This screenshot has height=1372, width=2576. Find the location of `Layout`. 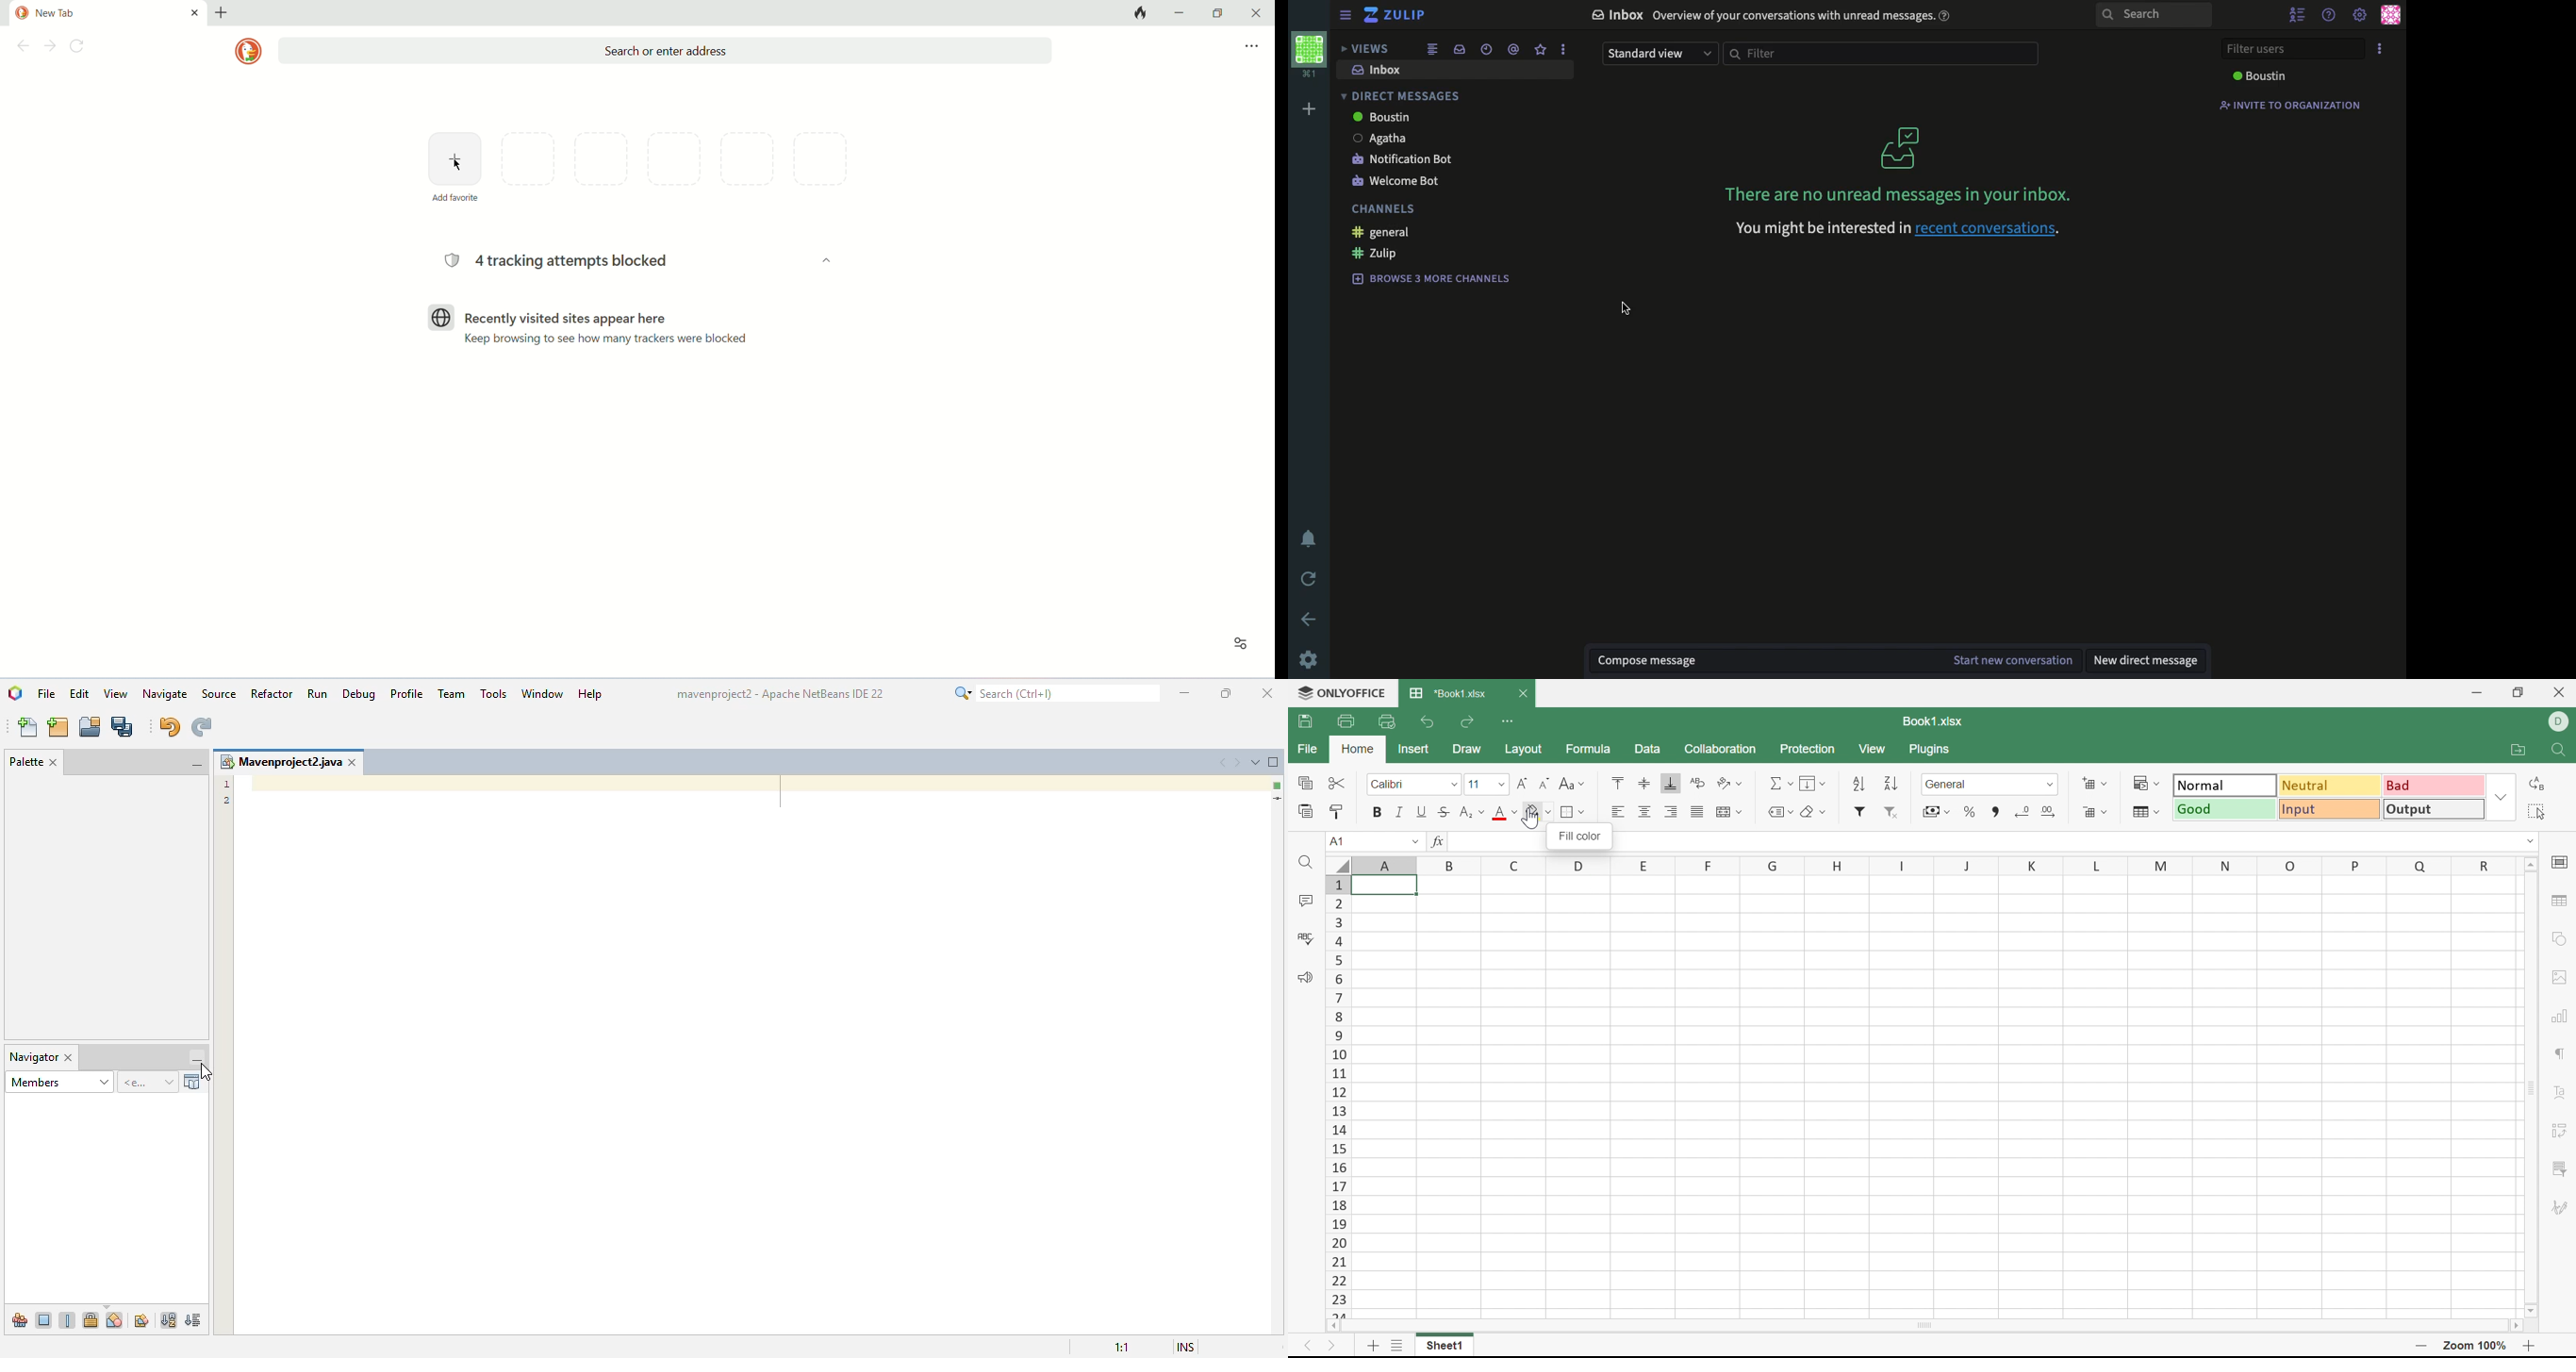

Layout is located at coordinates (1523, 748).